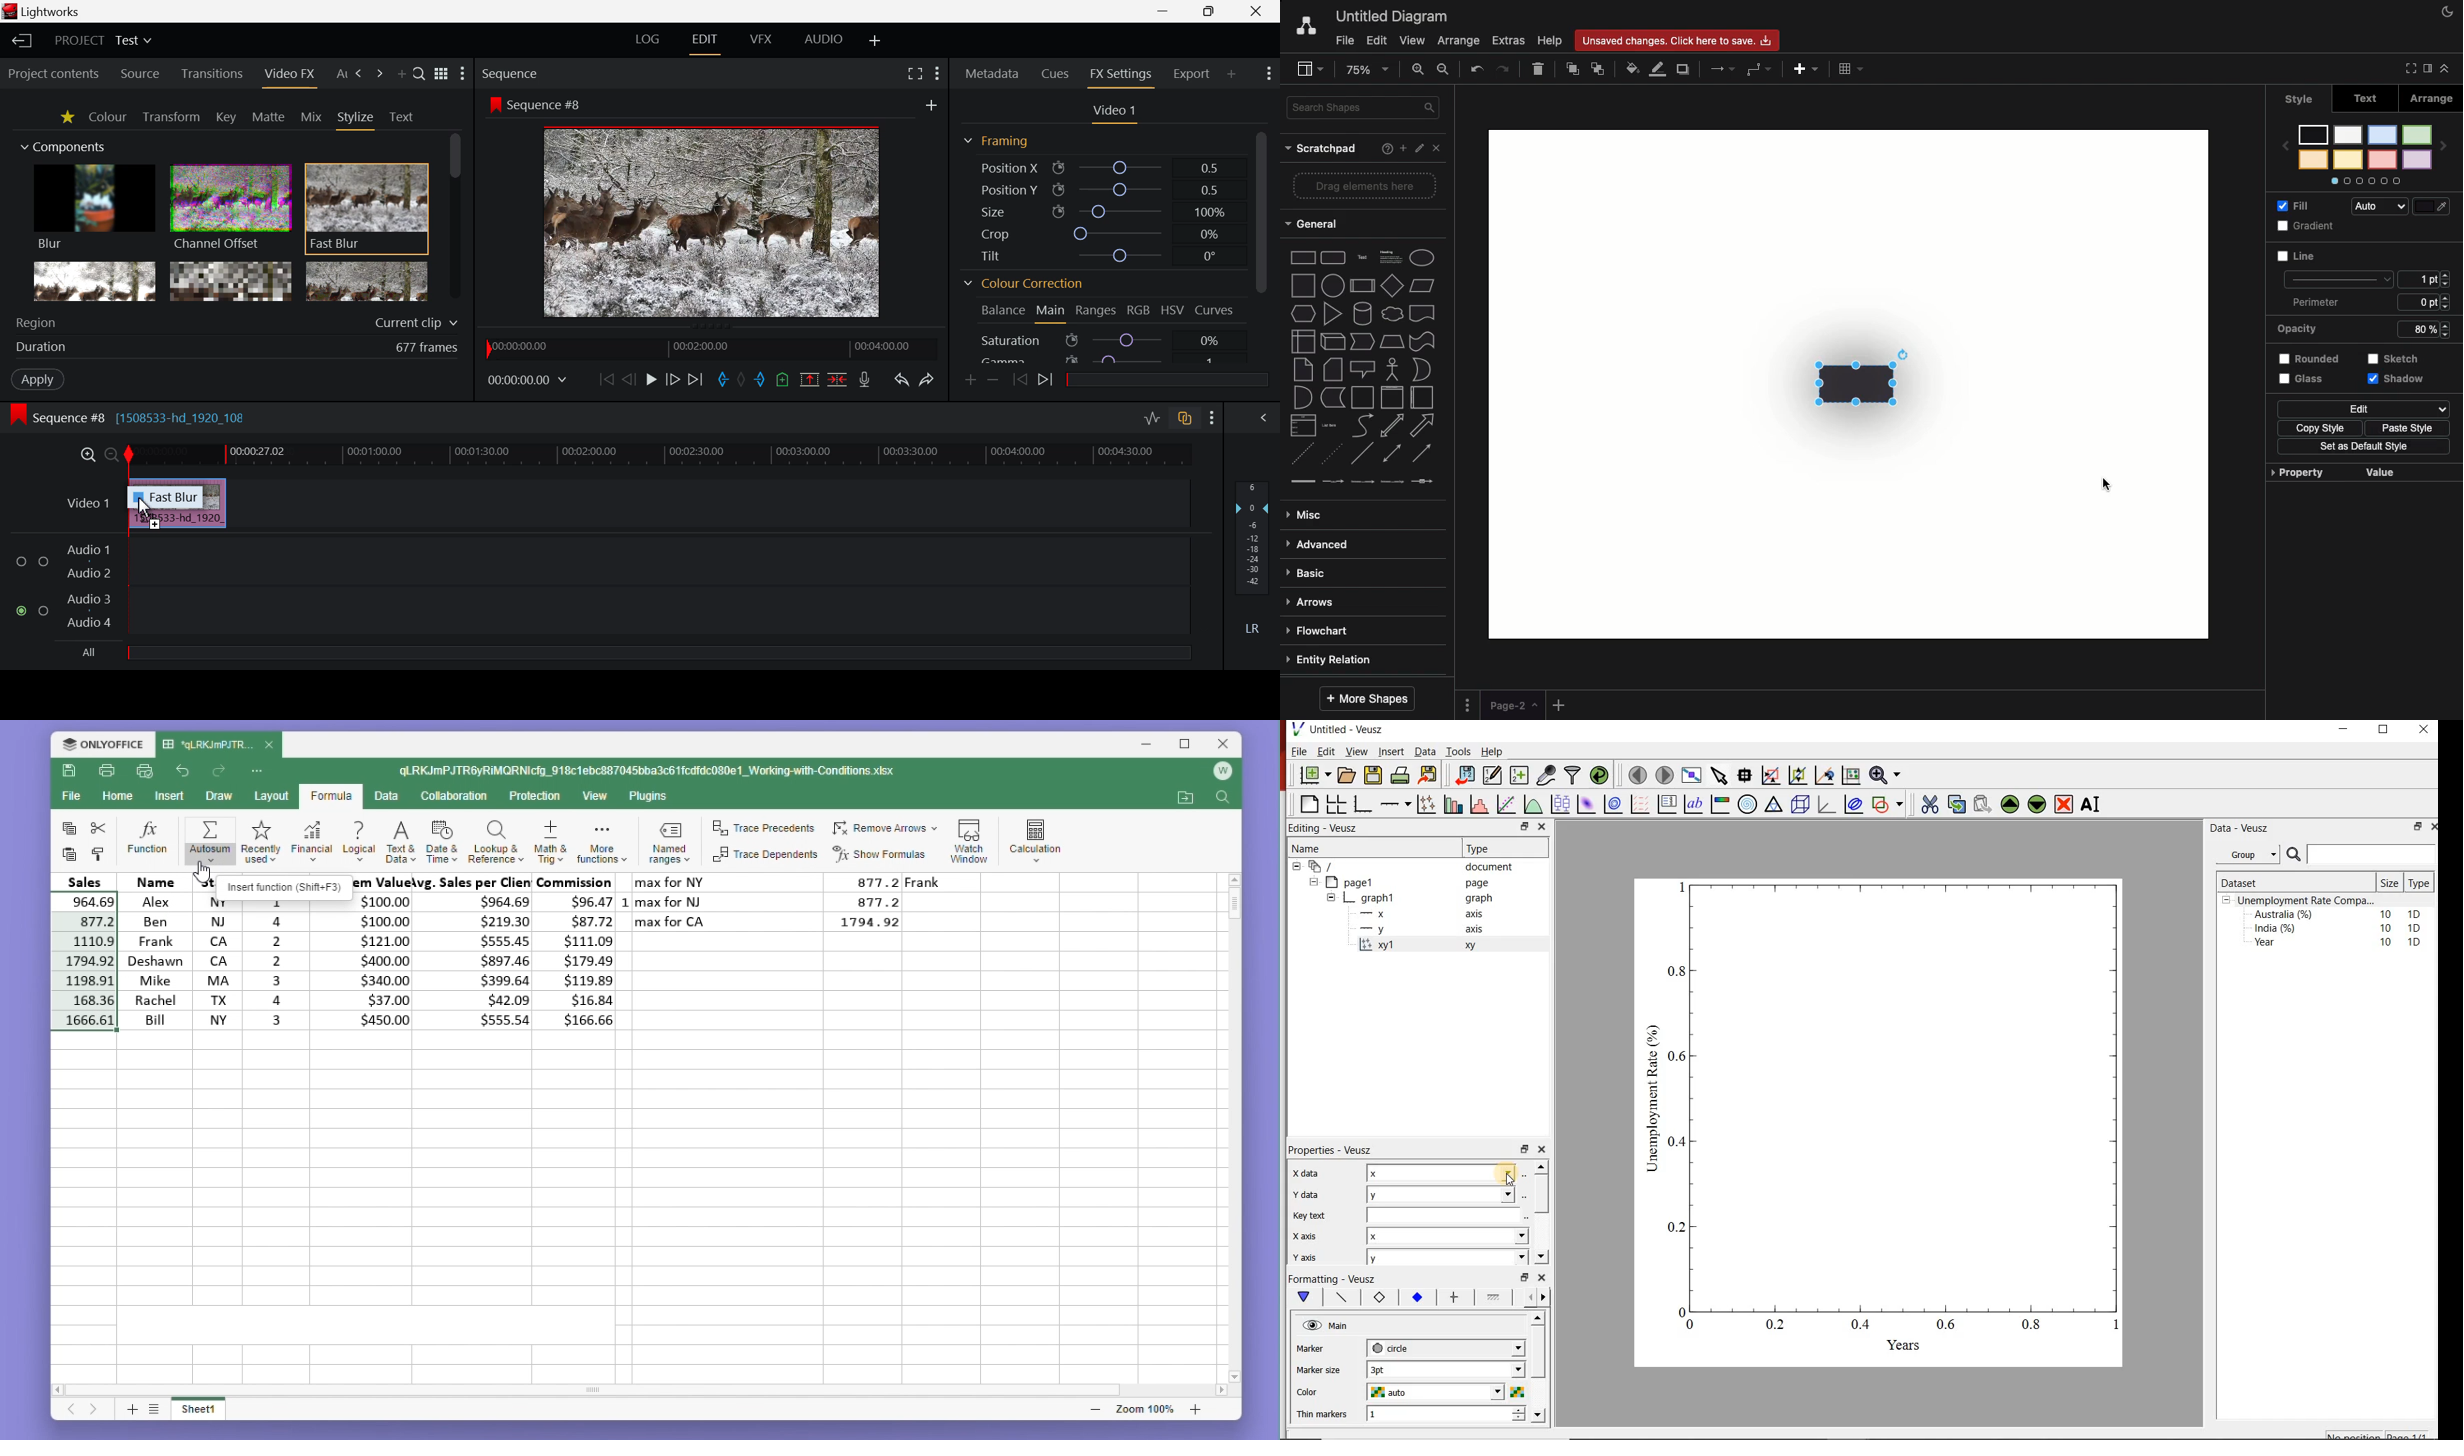  I want to click on Maths and trigonometry, so click(551, 839).